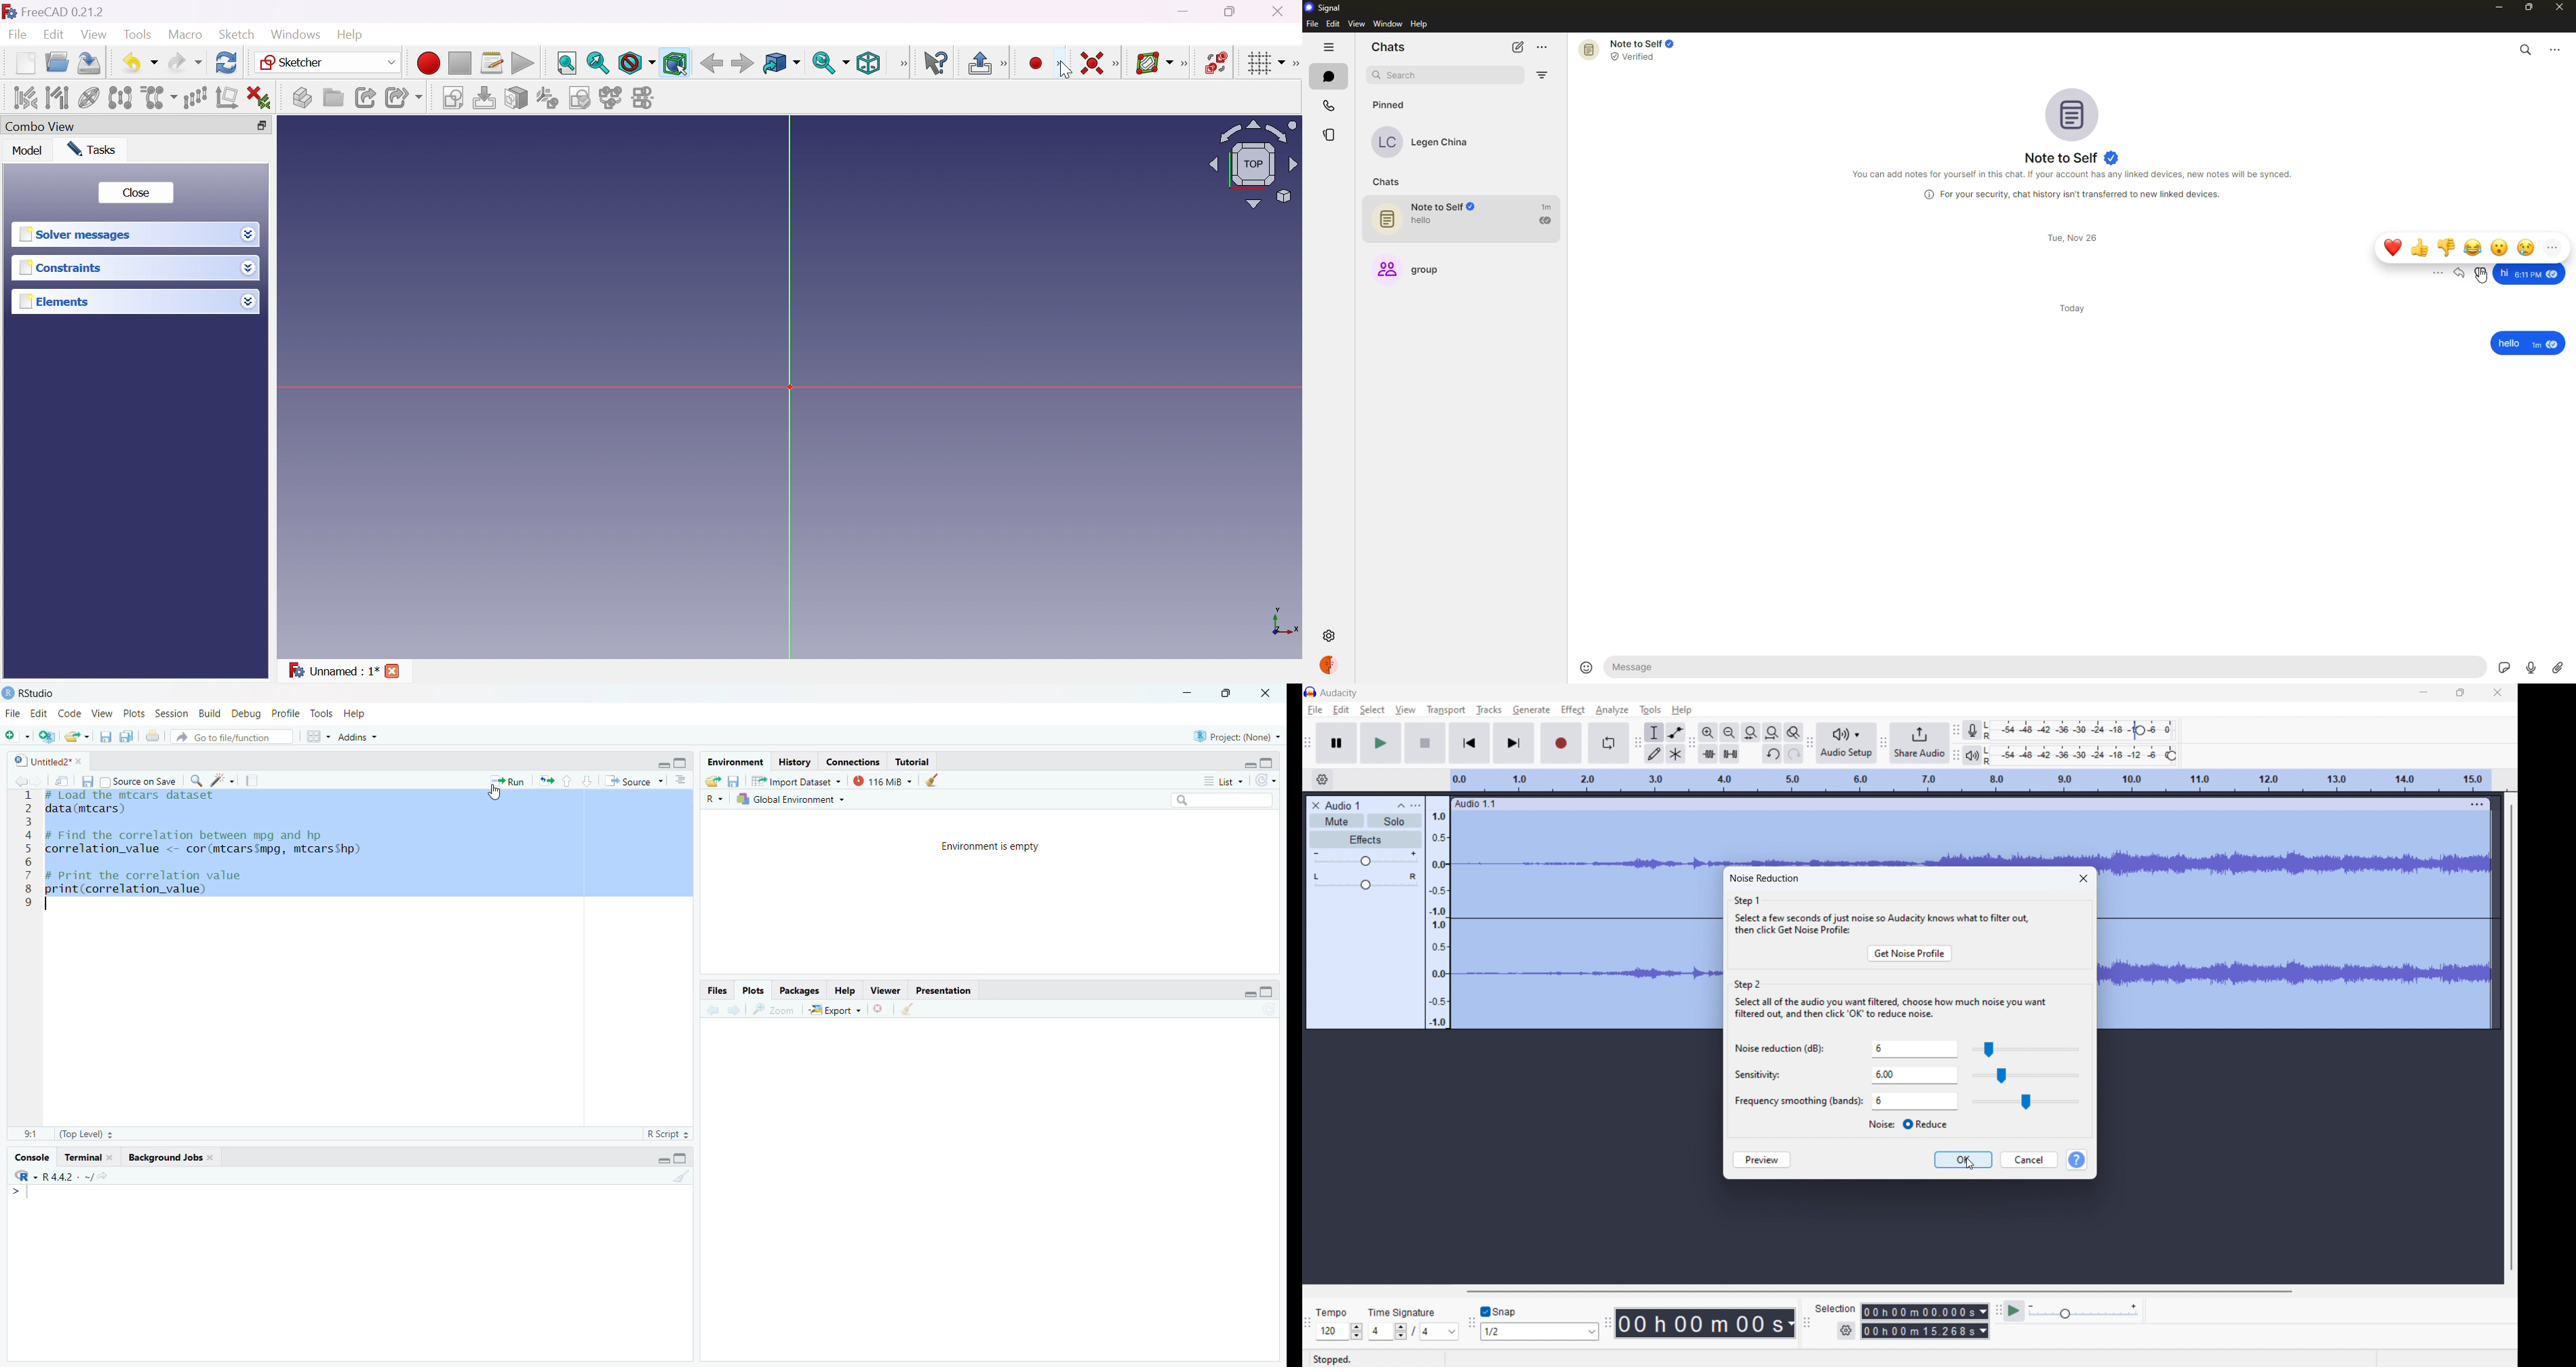 The width and height of the screenshot is (2576, 1372). Describe the element at coordinates (1247, 994) in the screenshot. I see `Minimize` at that location.